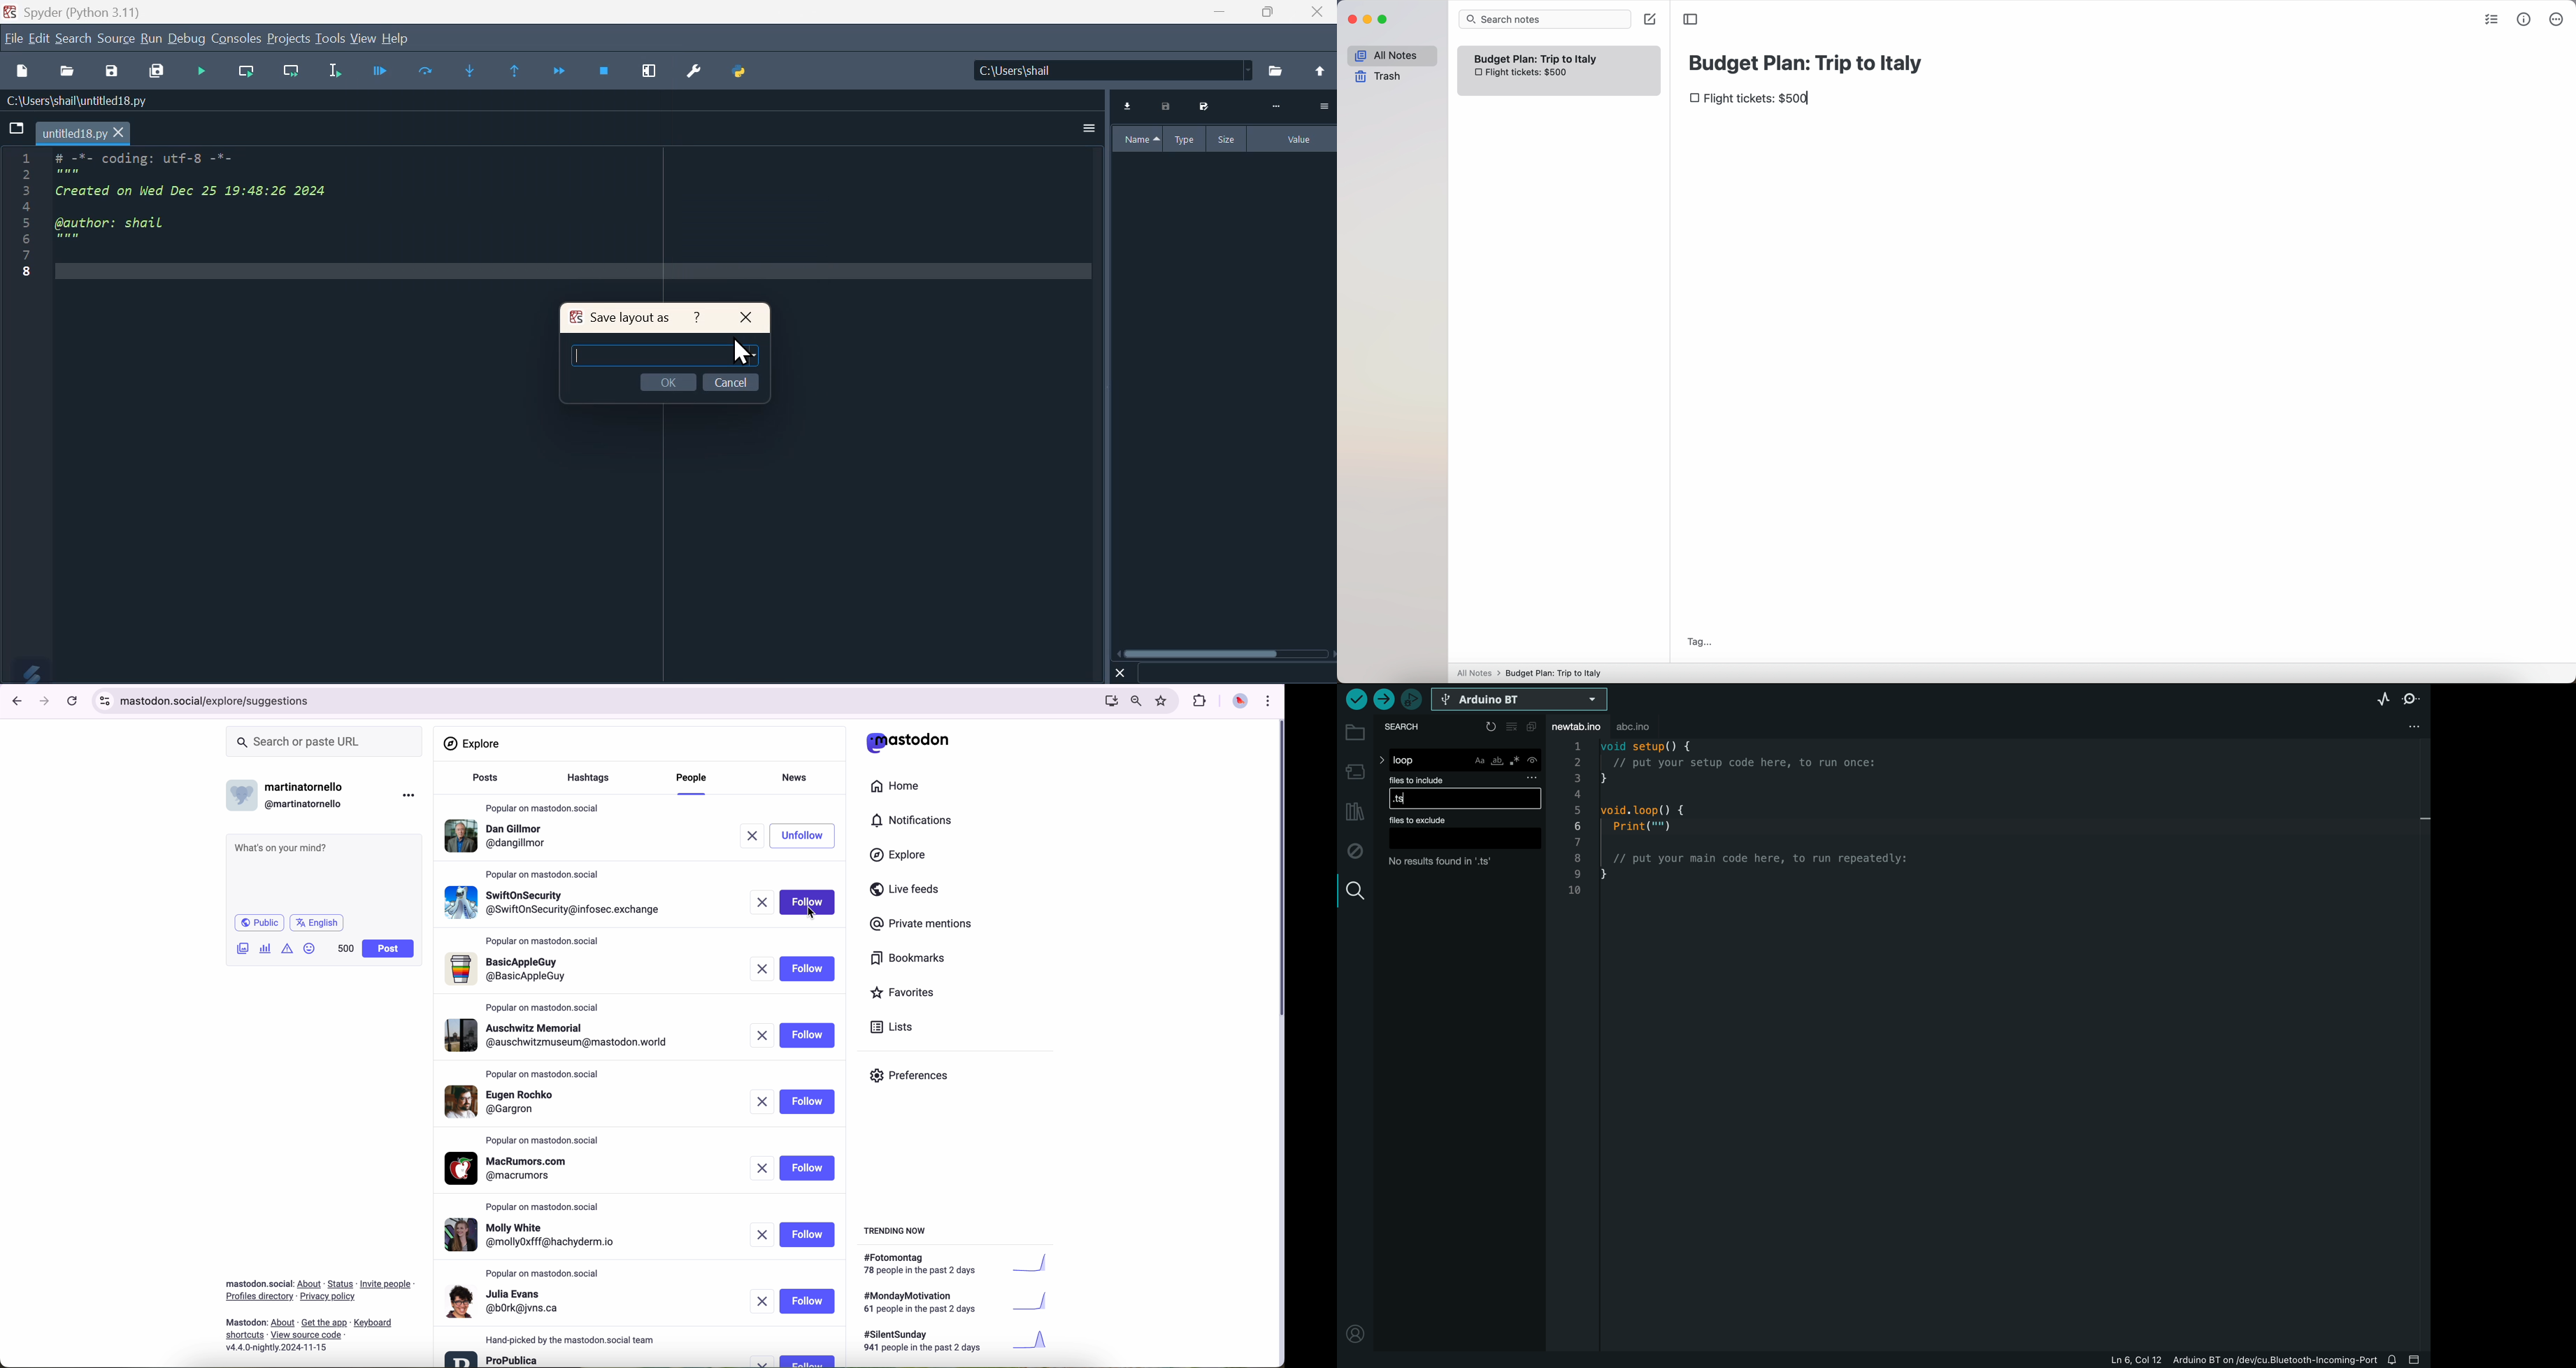  I want to click on popular on mastodon.social, so click(543, 1141).